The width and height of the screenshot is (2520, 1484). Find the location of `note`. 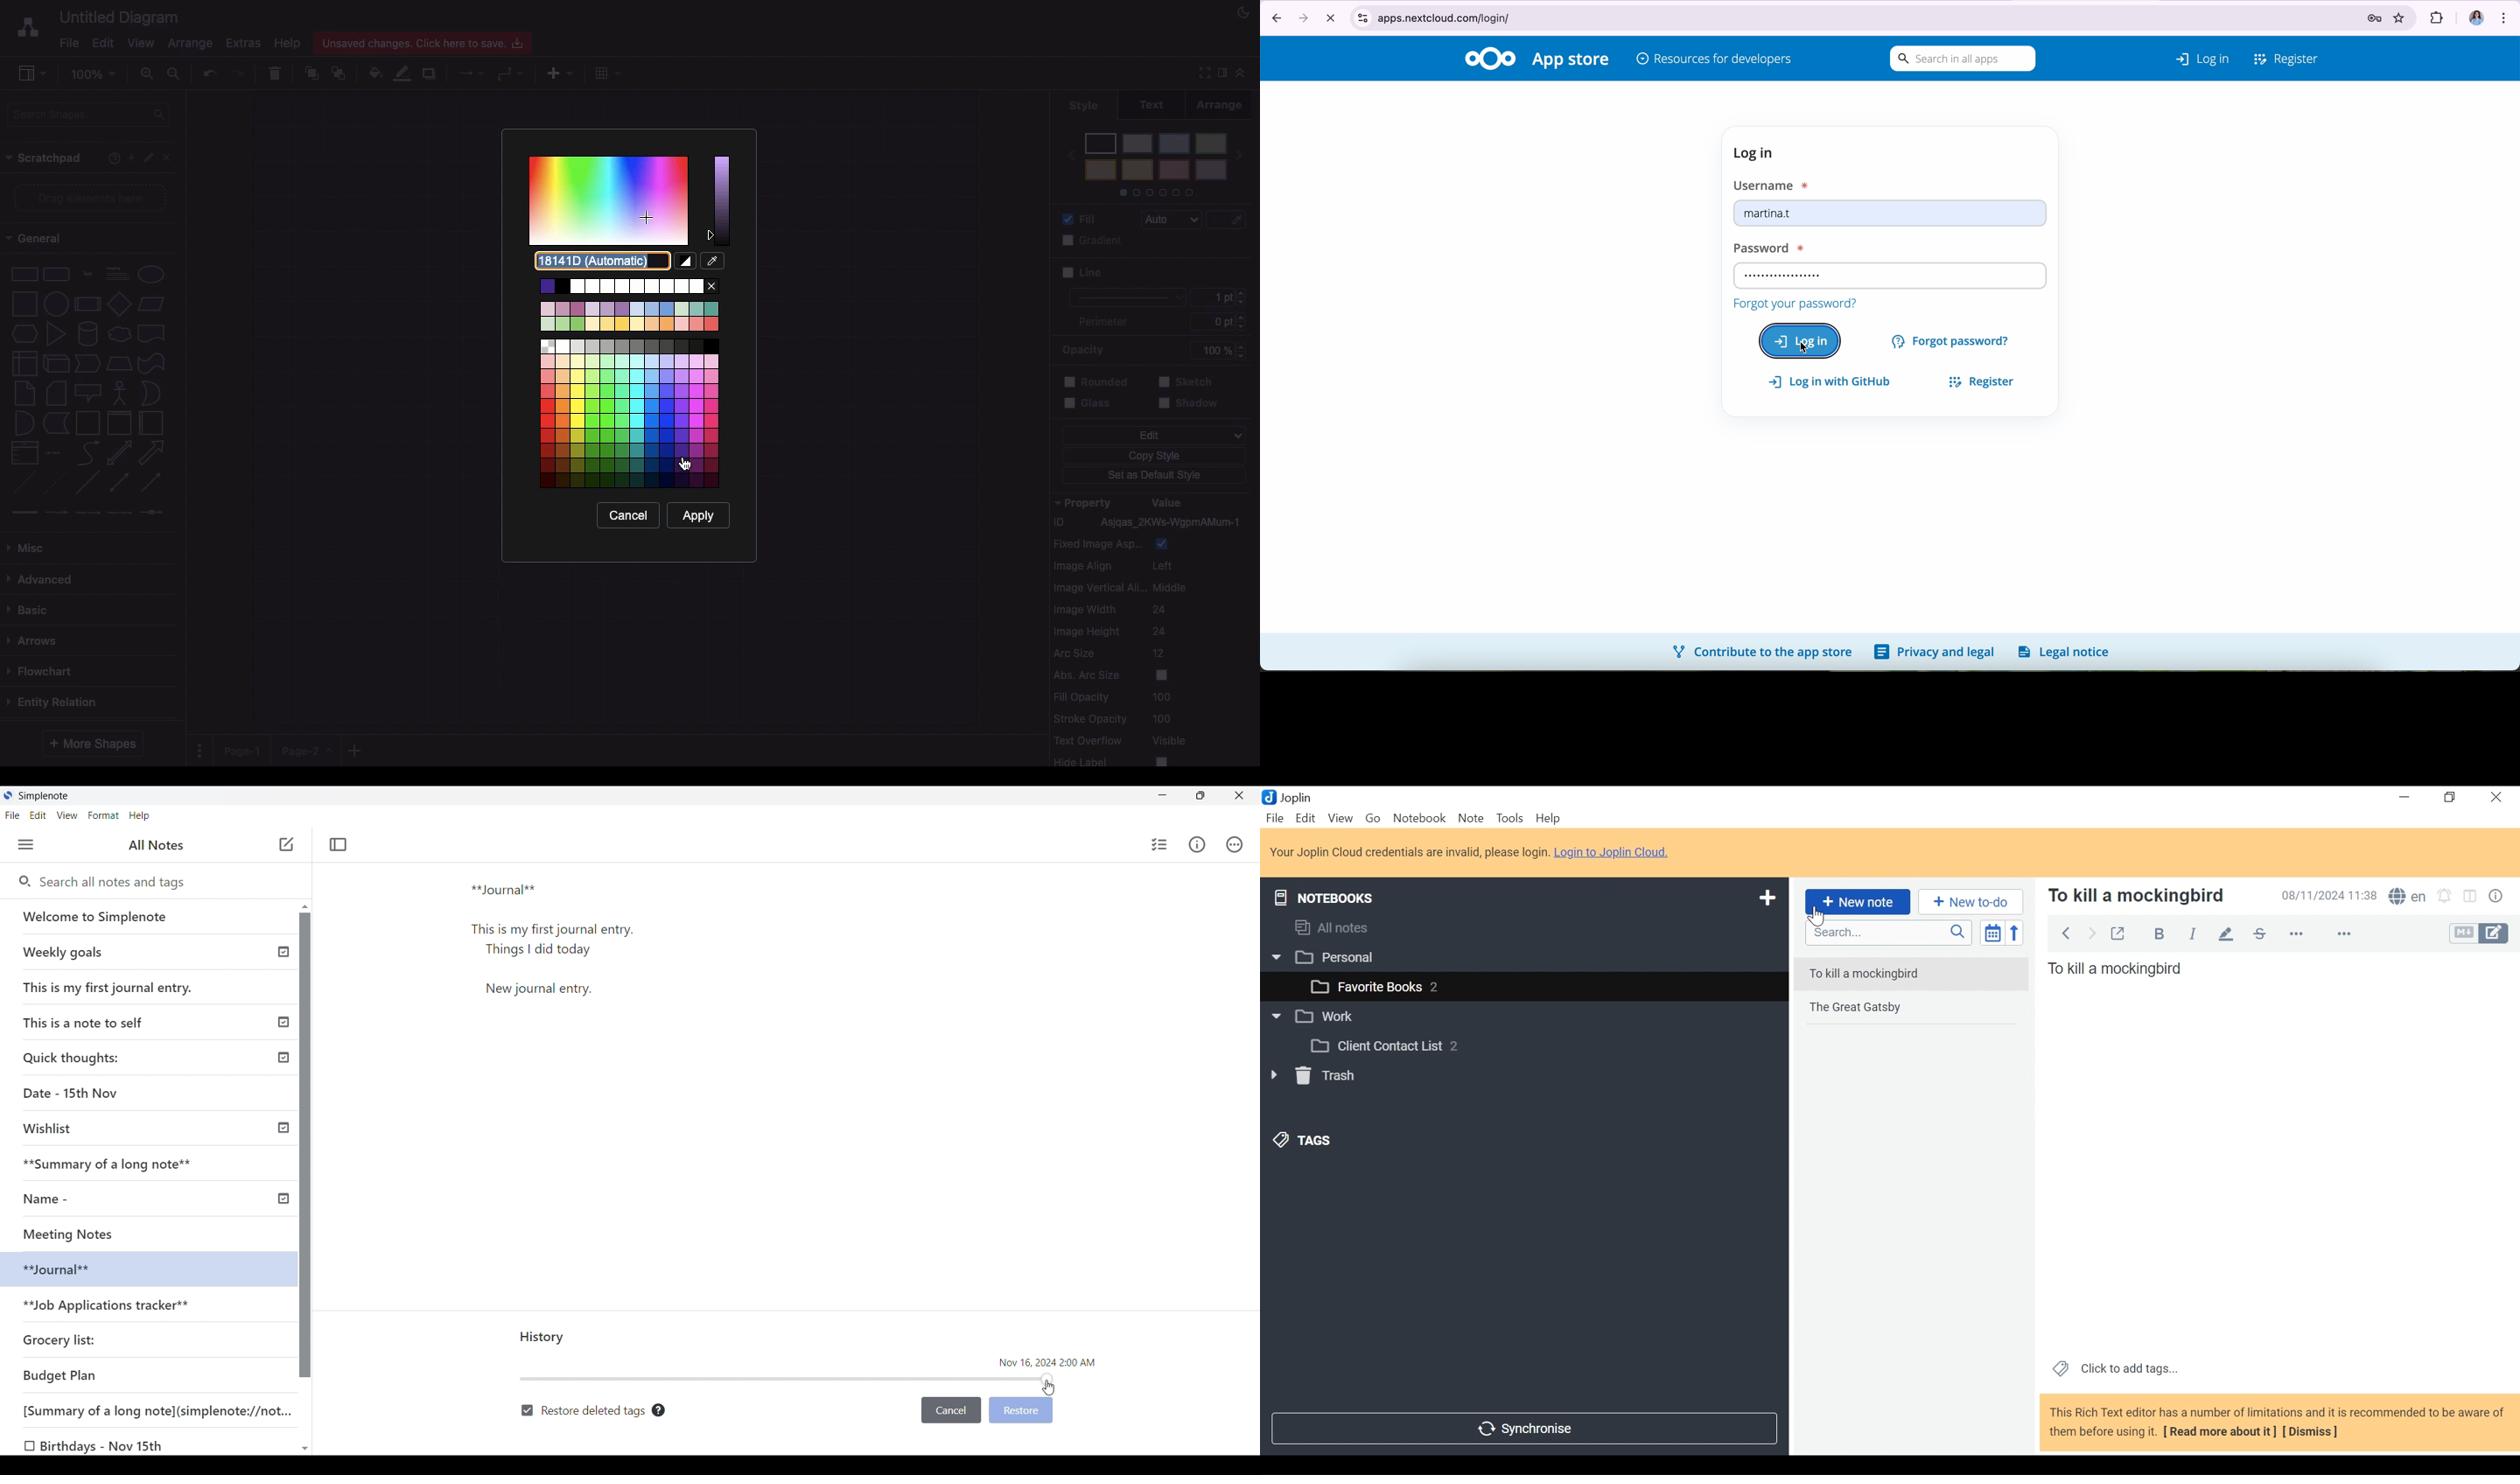

note is located at coordinates (24, 393).